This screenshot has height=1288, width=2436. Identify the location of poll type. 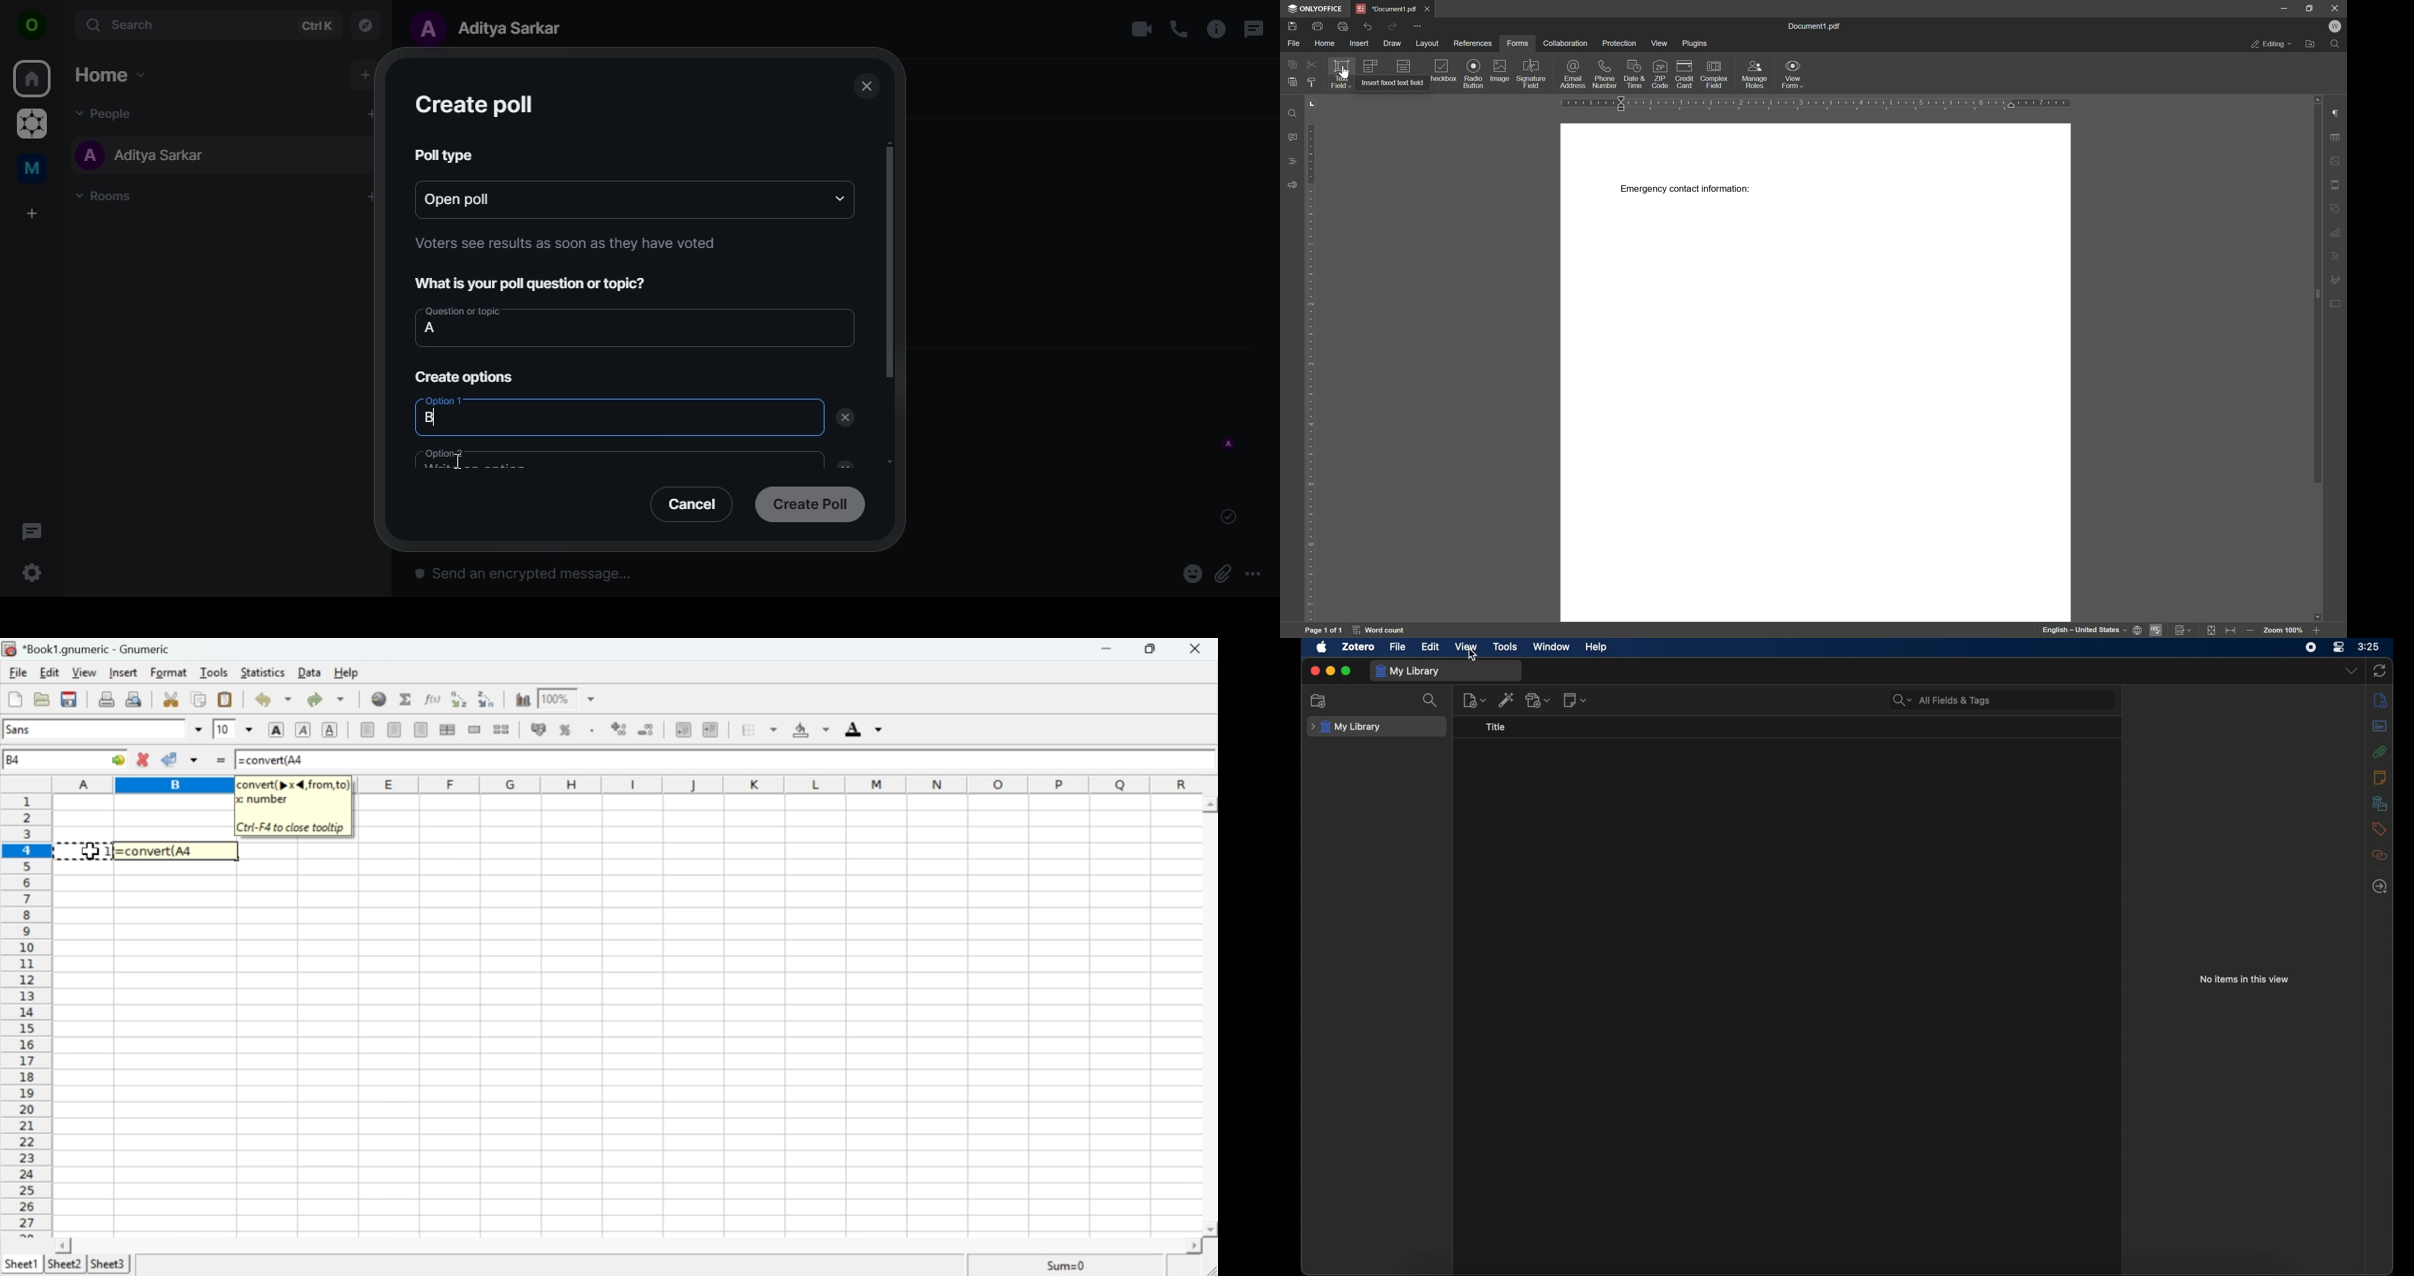
(440, 154).